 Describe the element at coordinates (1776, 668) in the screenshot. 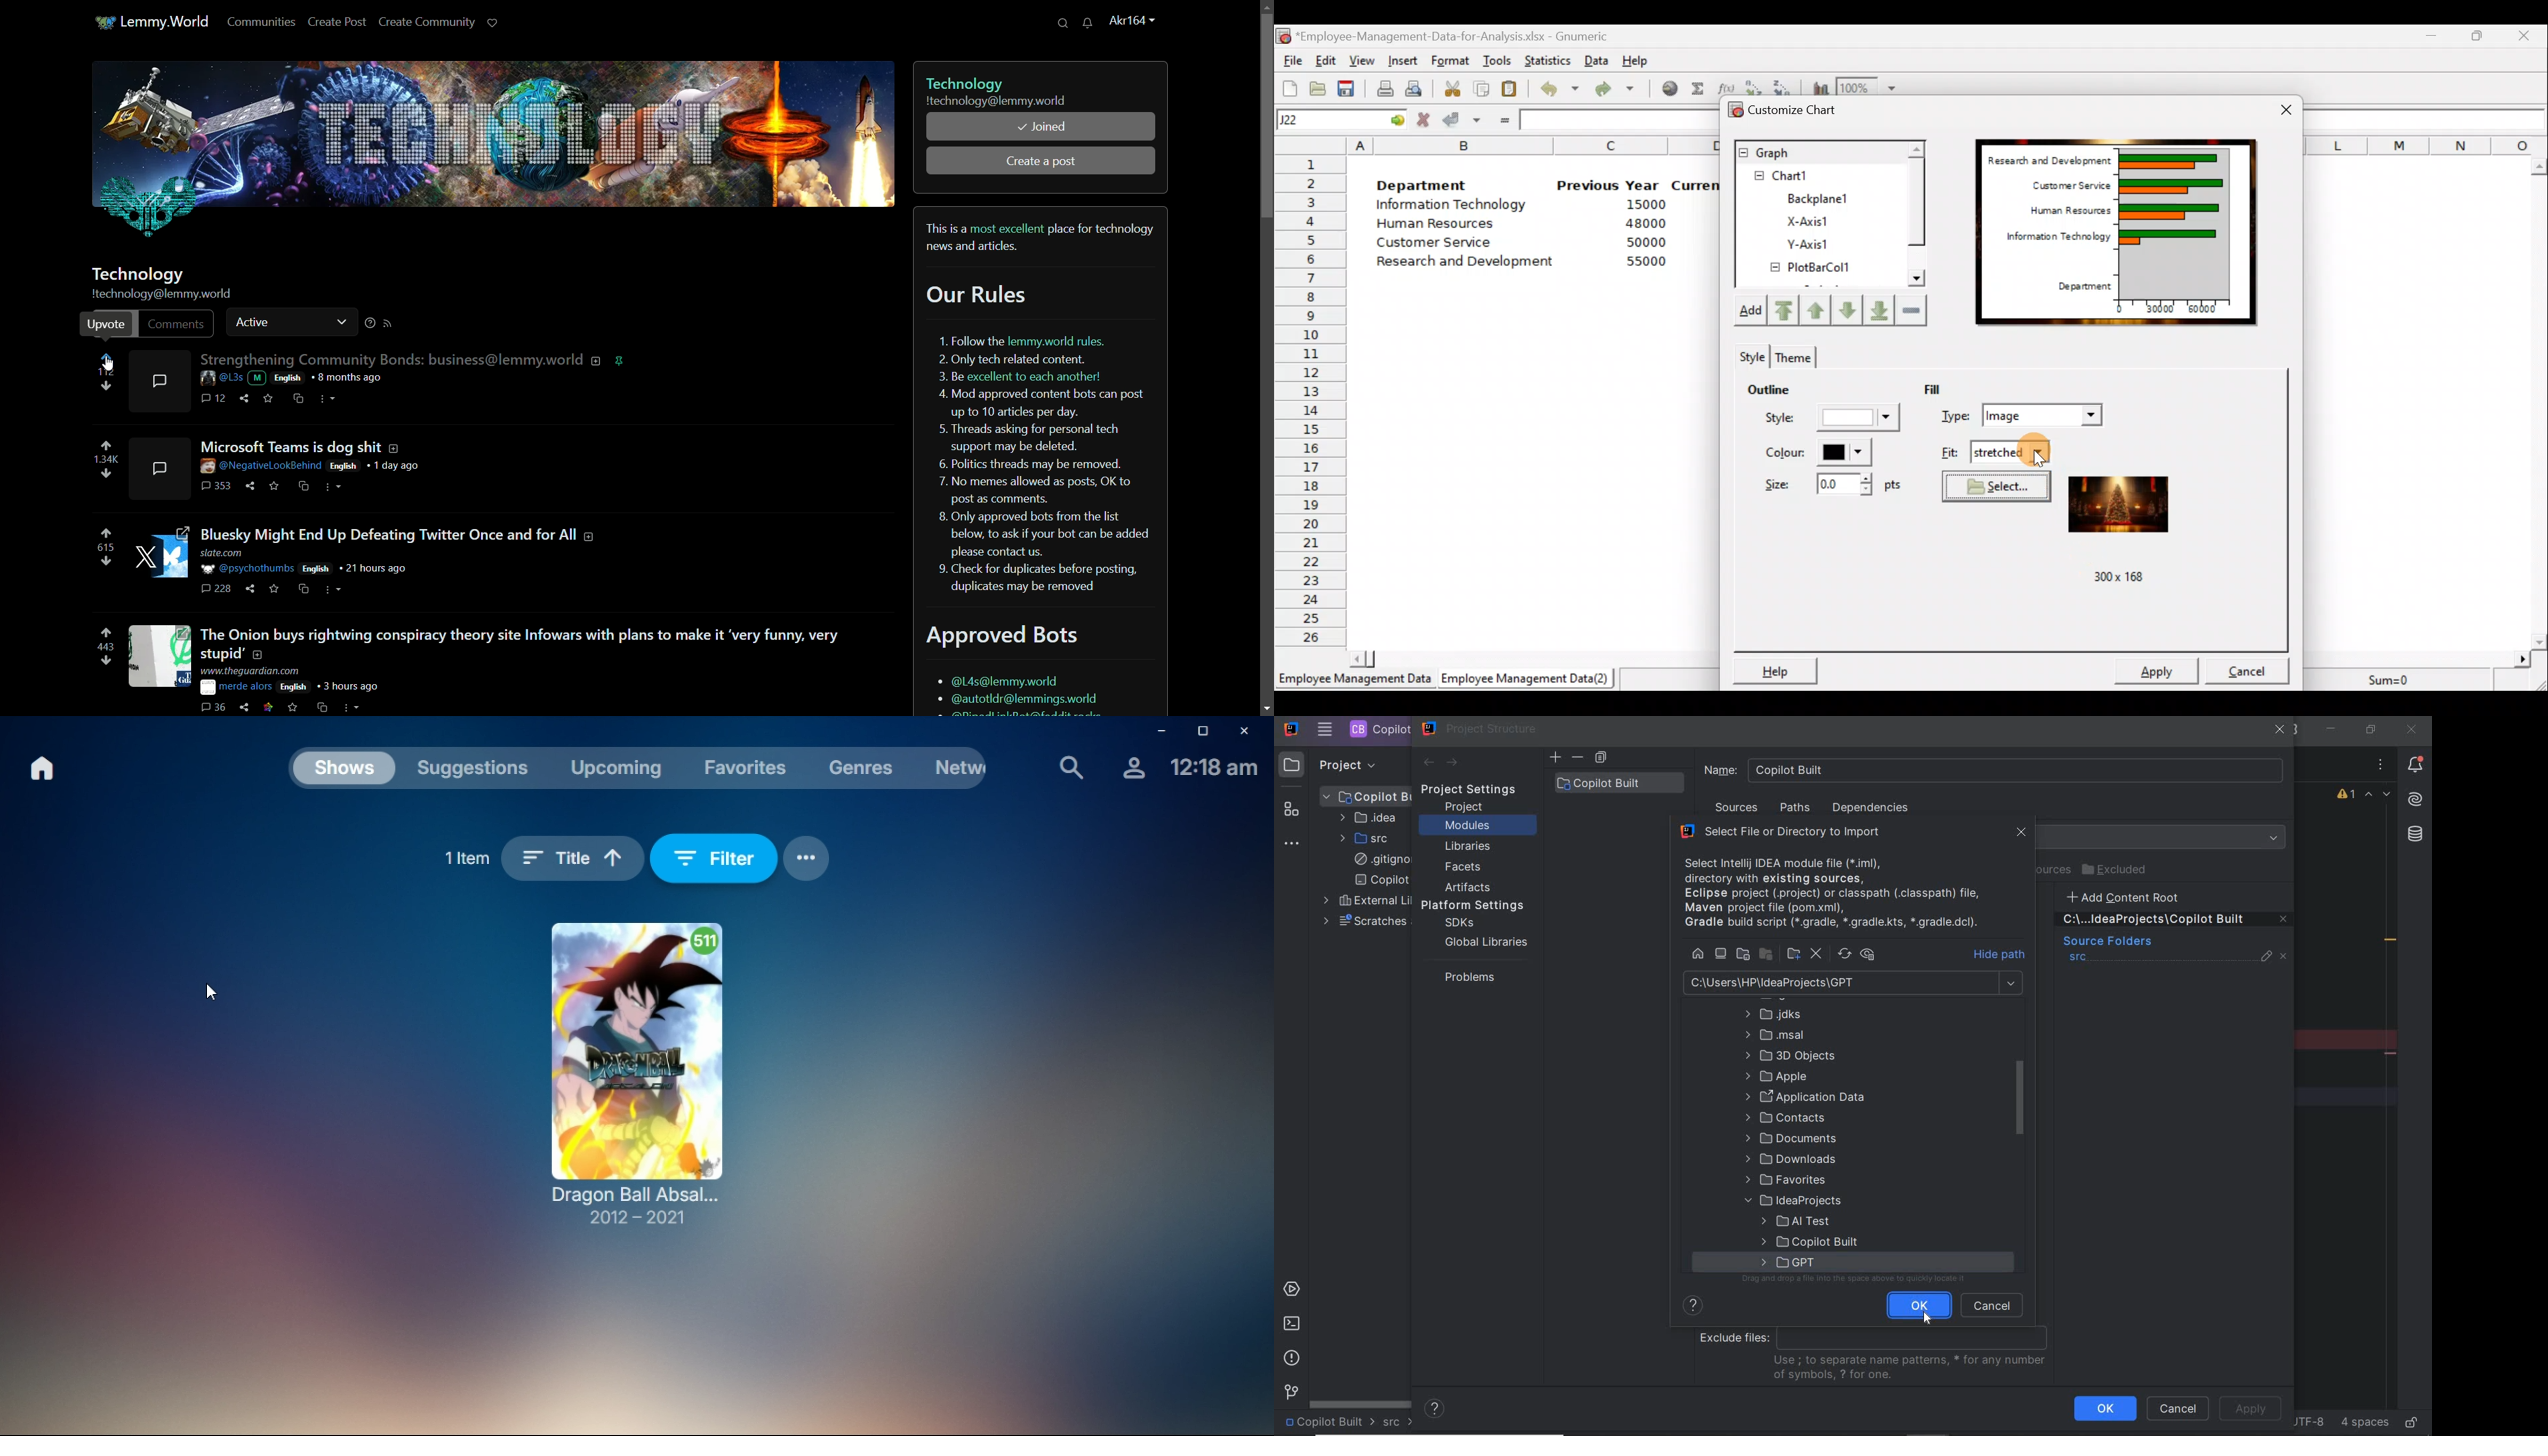

I see `Help` at that location.